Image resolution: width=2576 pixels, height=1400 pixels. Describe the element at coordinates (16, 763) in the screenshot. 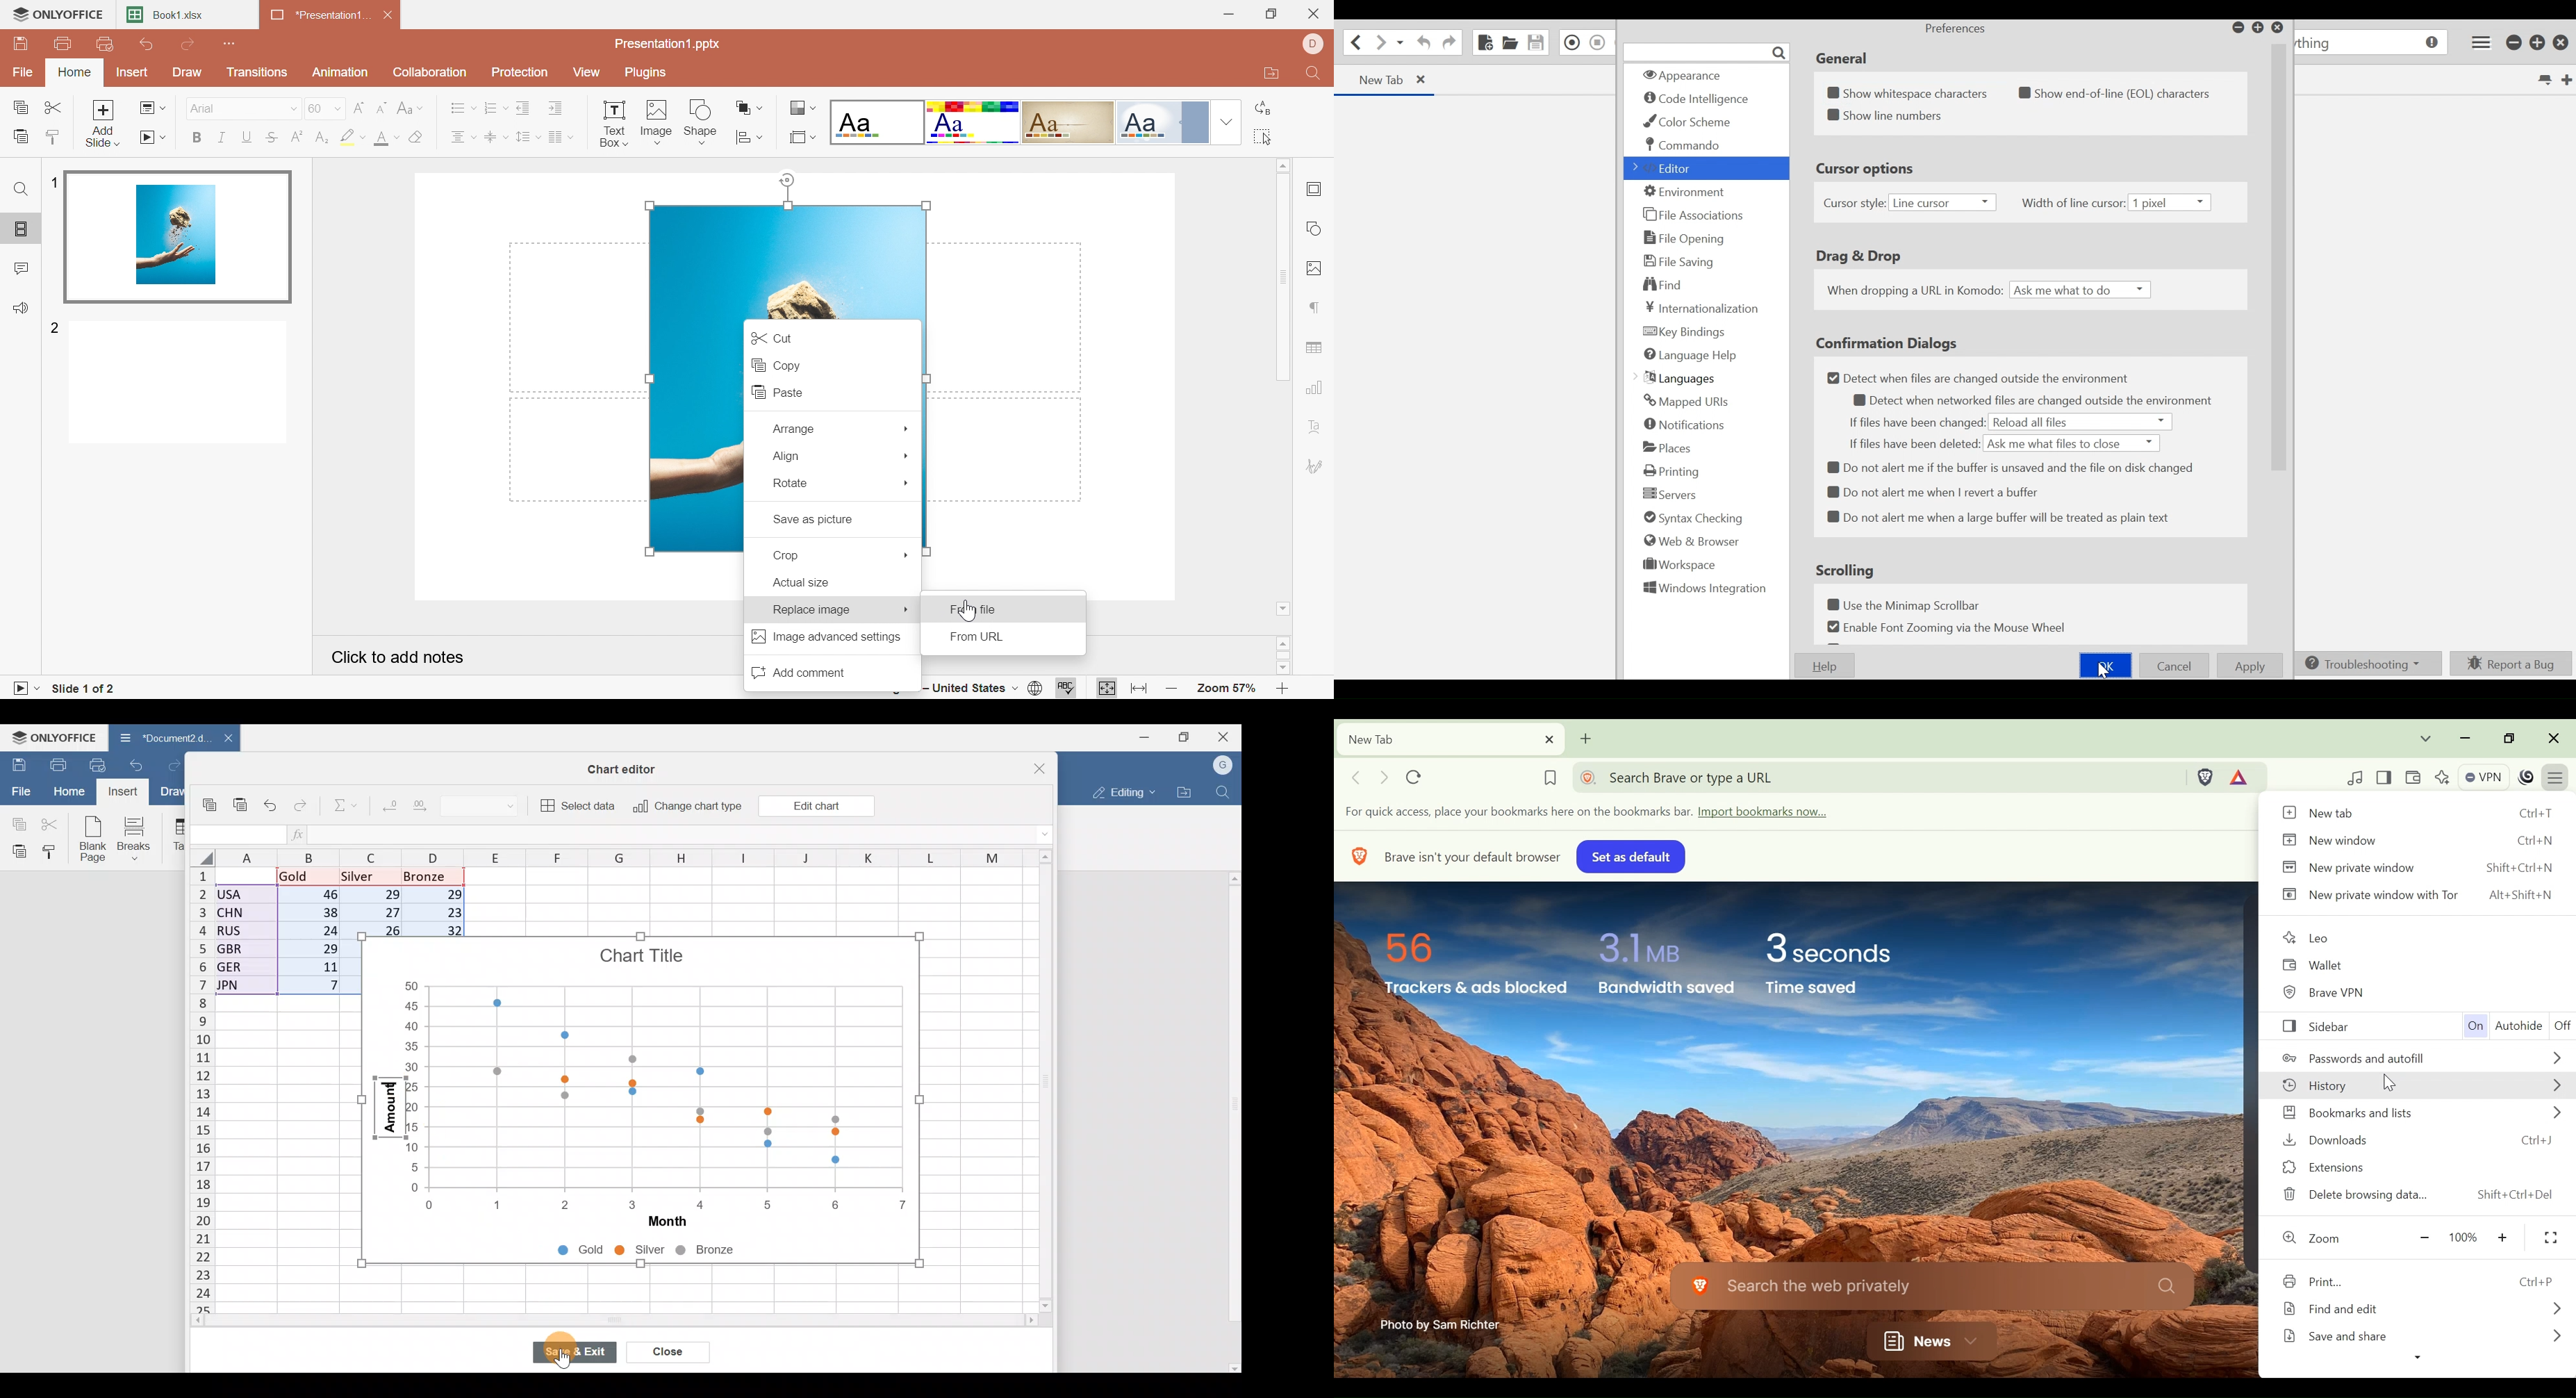

I see `Save` at that location.